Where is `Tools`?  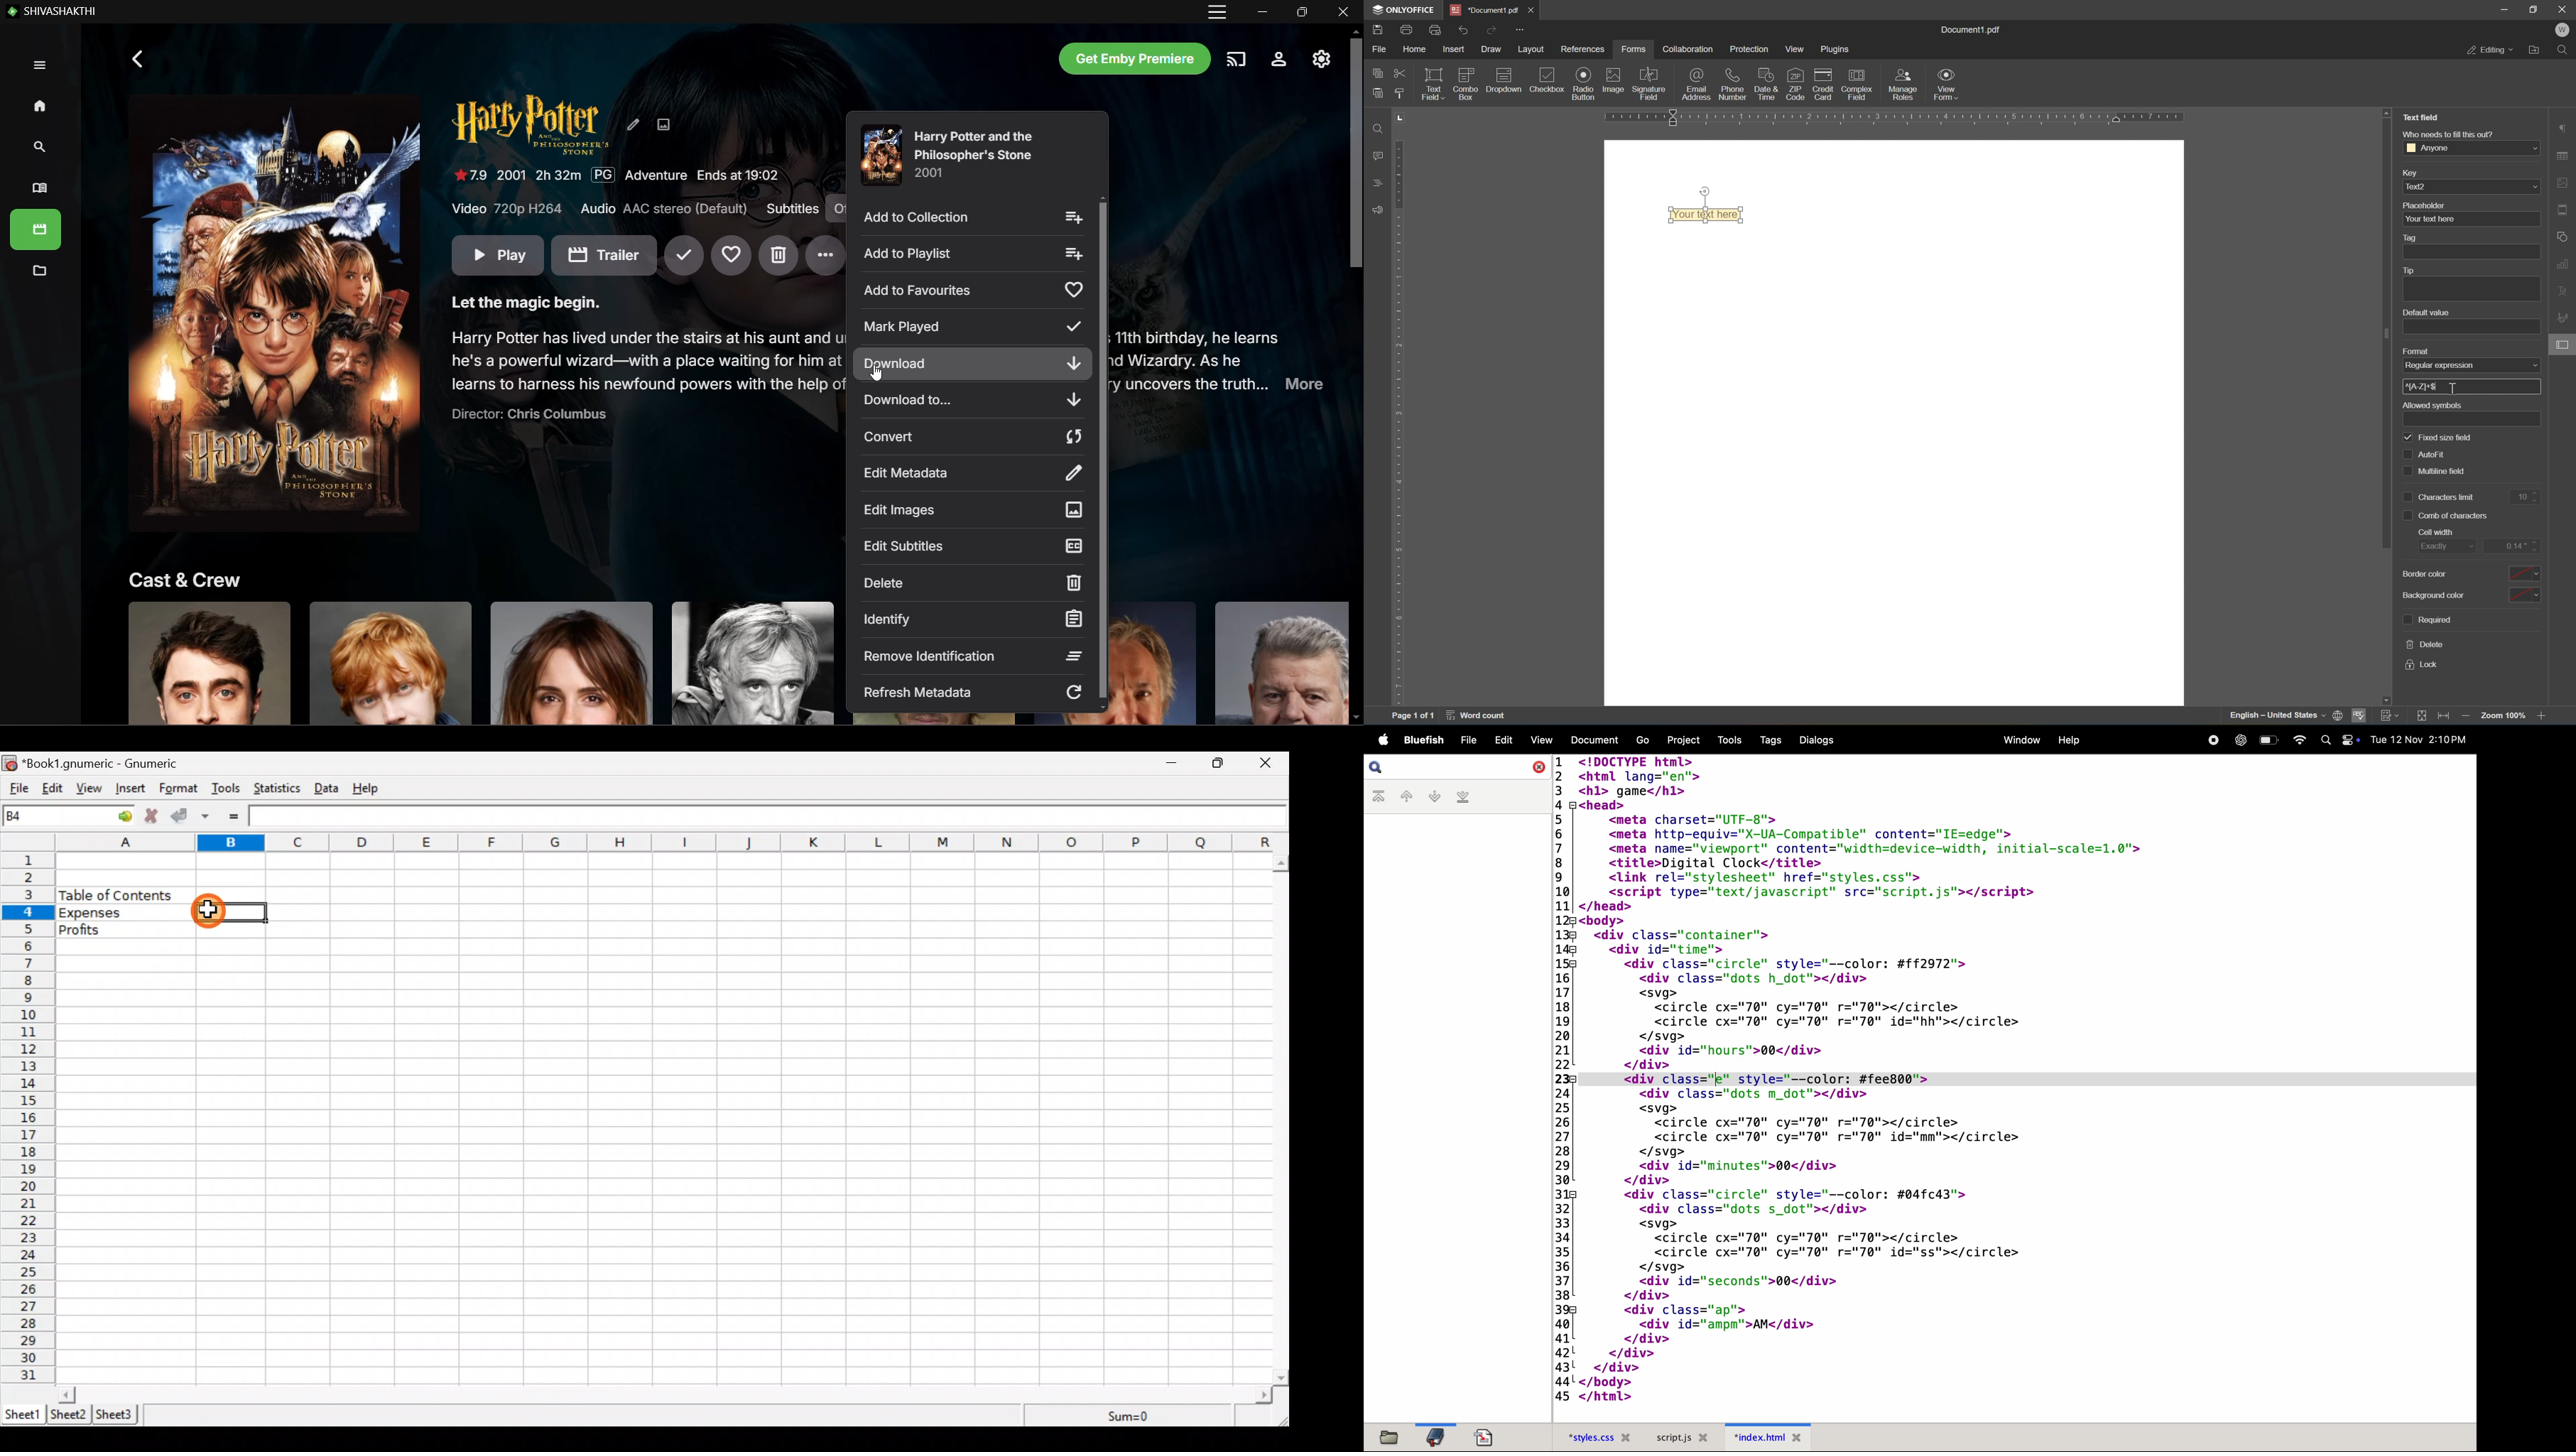 Tools is located at coordinates (226, 789).